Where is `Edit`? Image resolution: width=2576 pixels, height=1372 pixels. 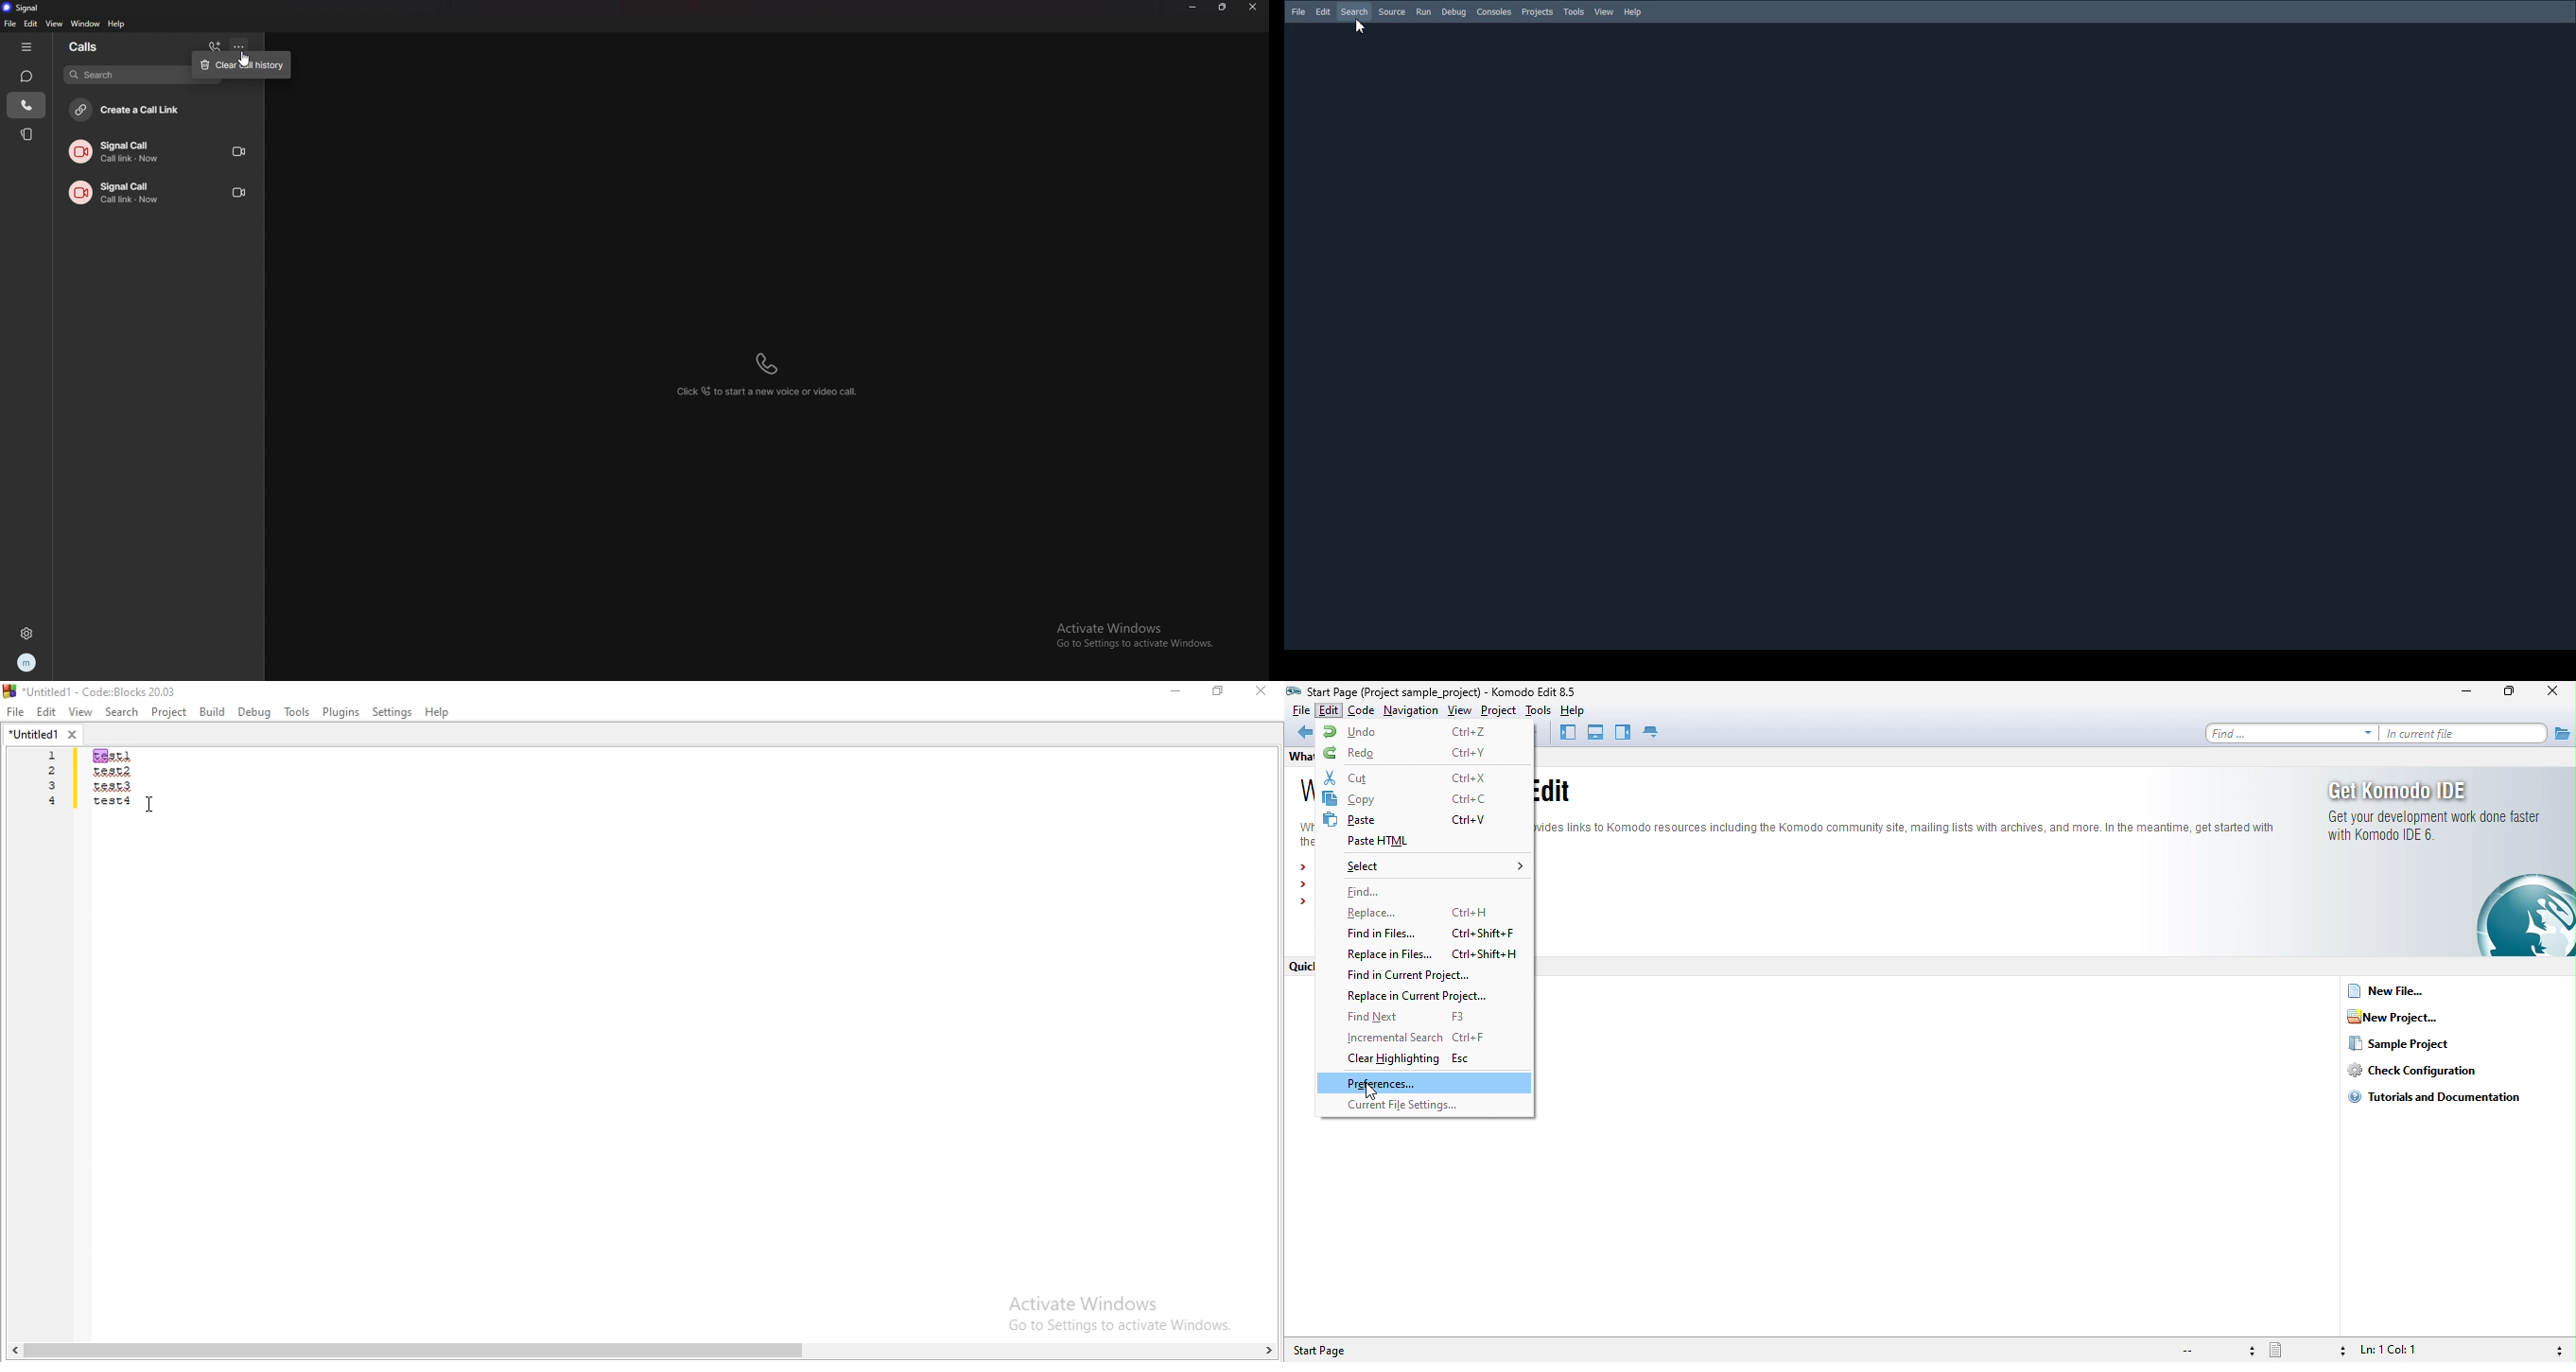 Edit is located at coordinates (1323, 11).